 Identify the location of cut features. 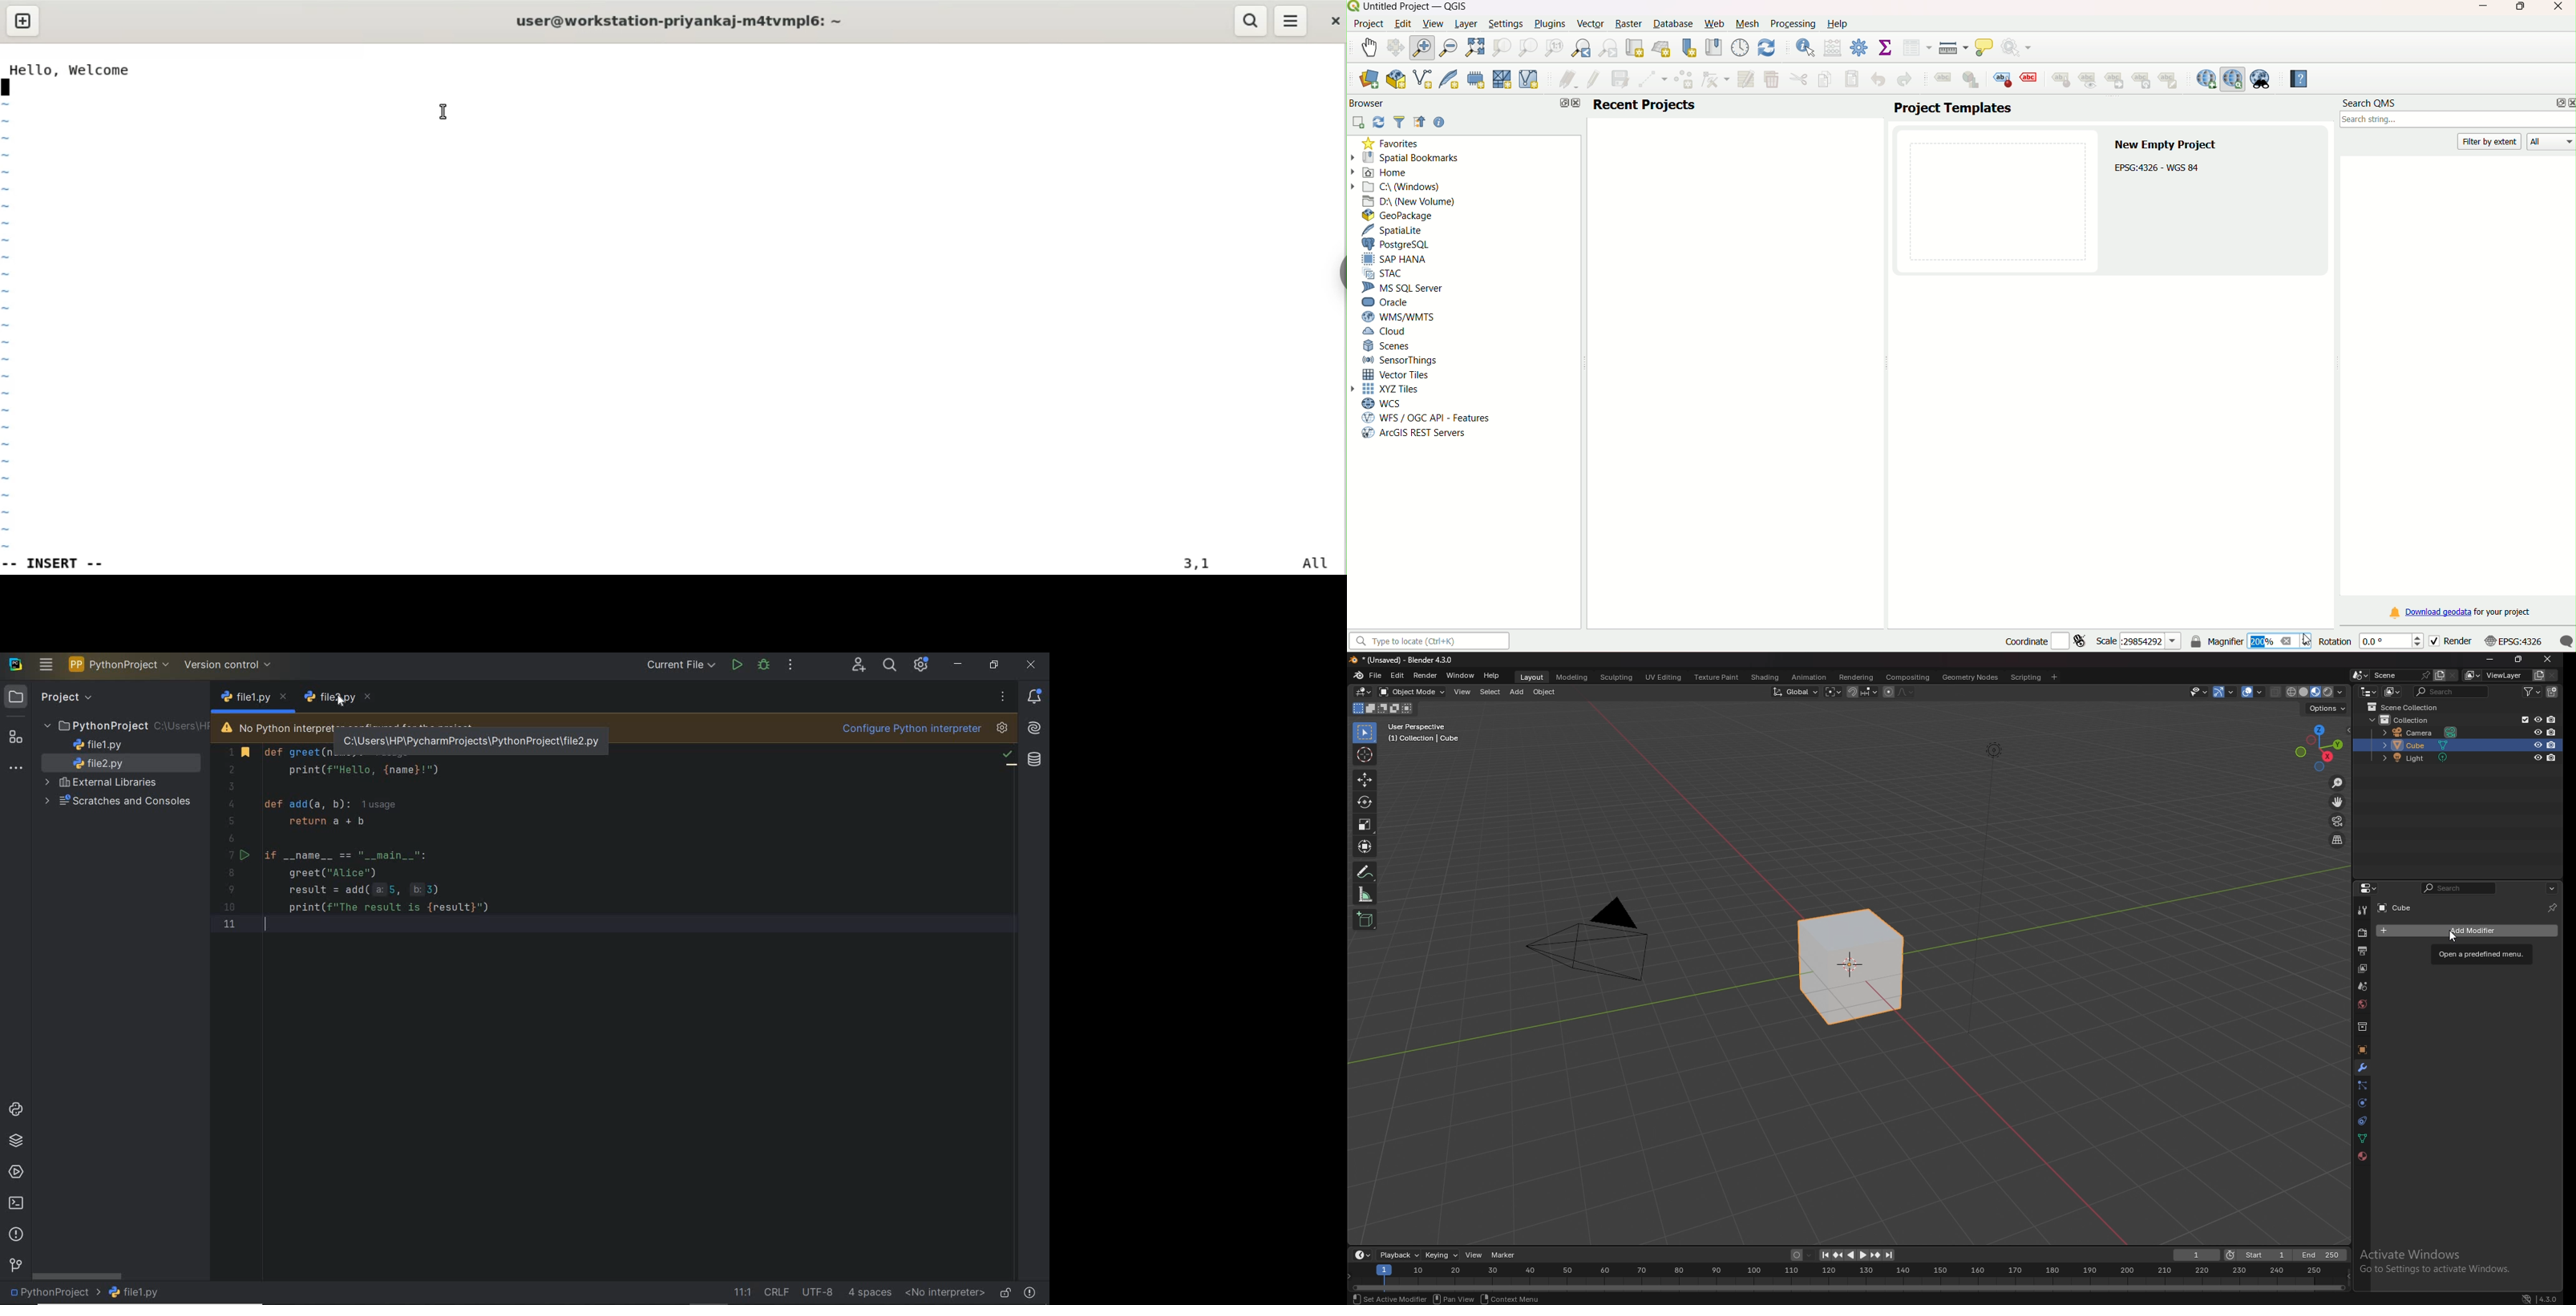
(1798, 80).